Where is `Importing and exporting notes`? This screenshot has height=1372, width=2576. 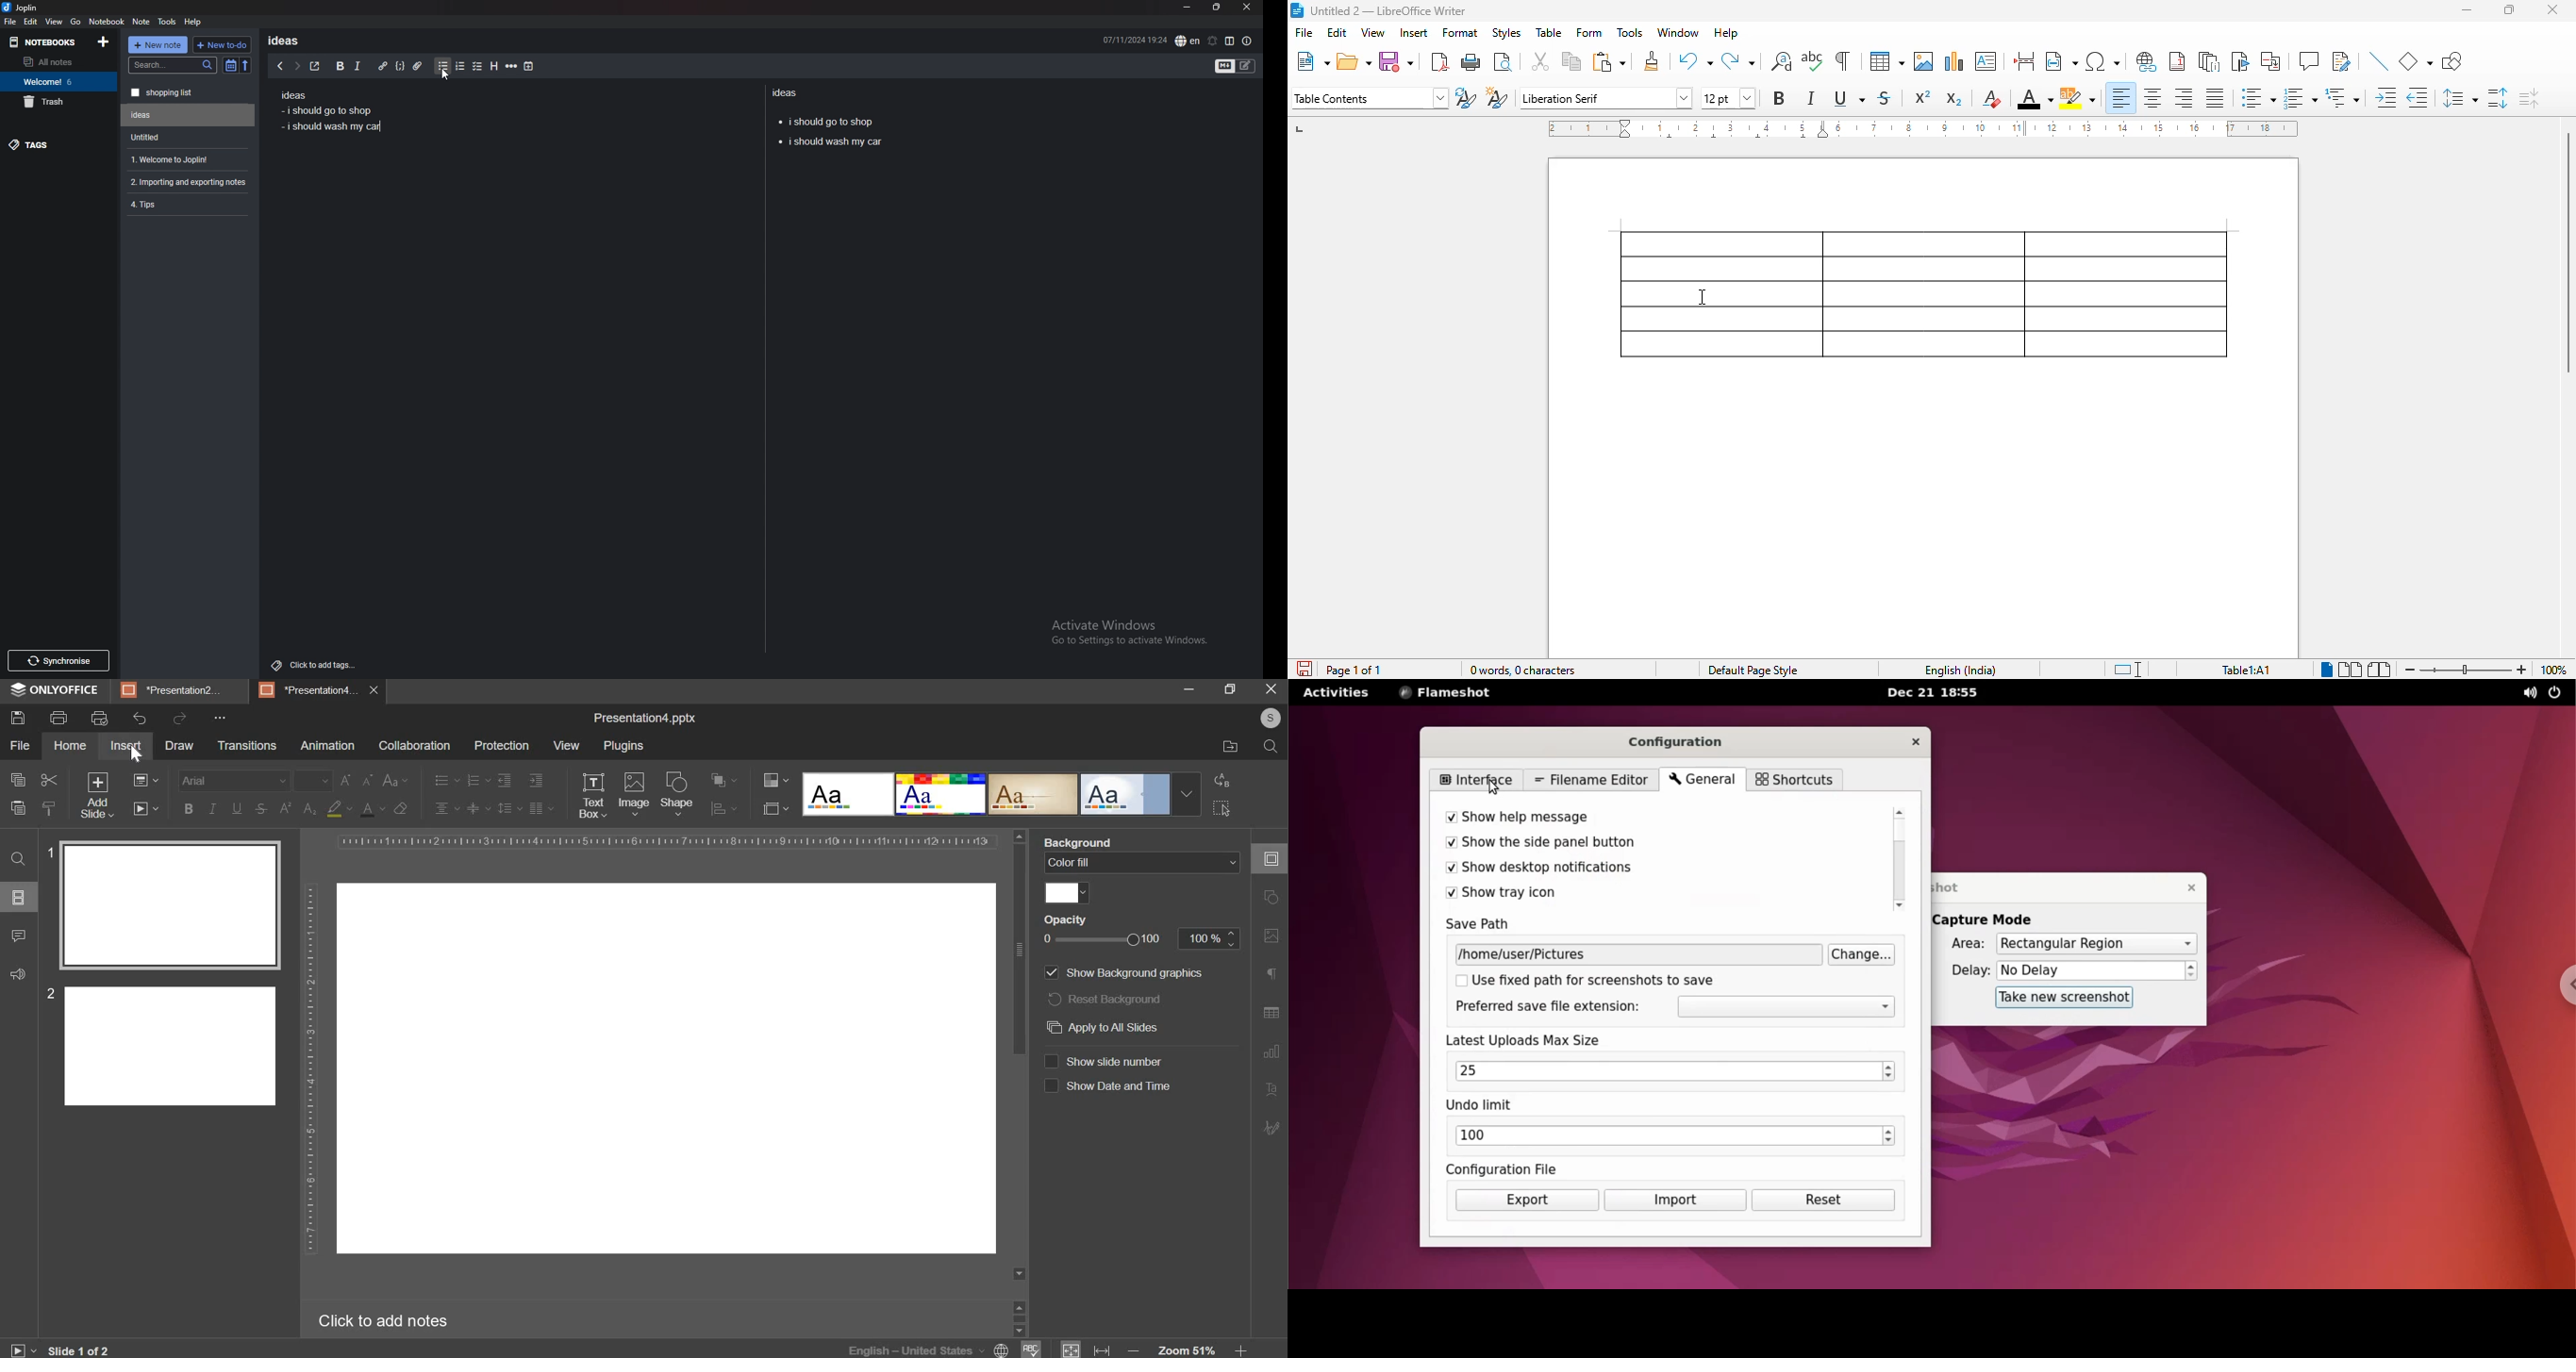 Importing and exporting notes is located at coordinates (190, 182).